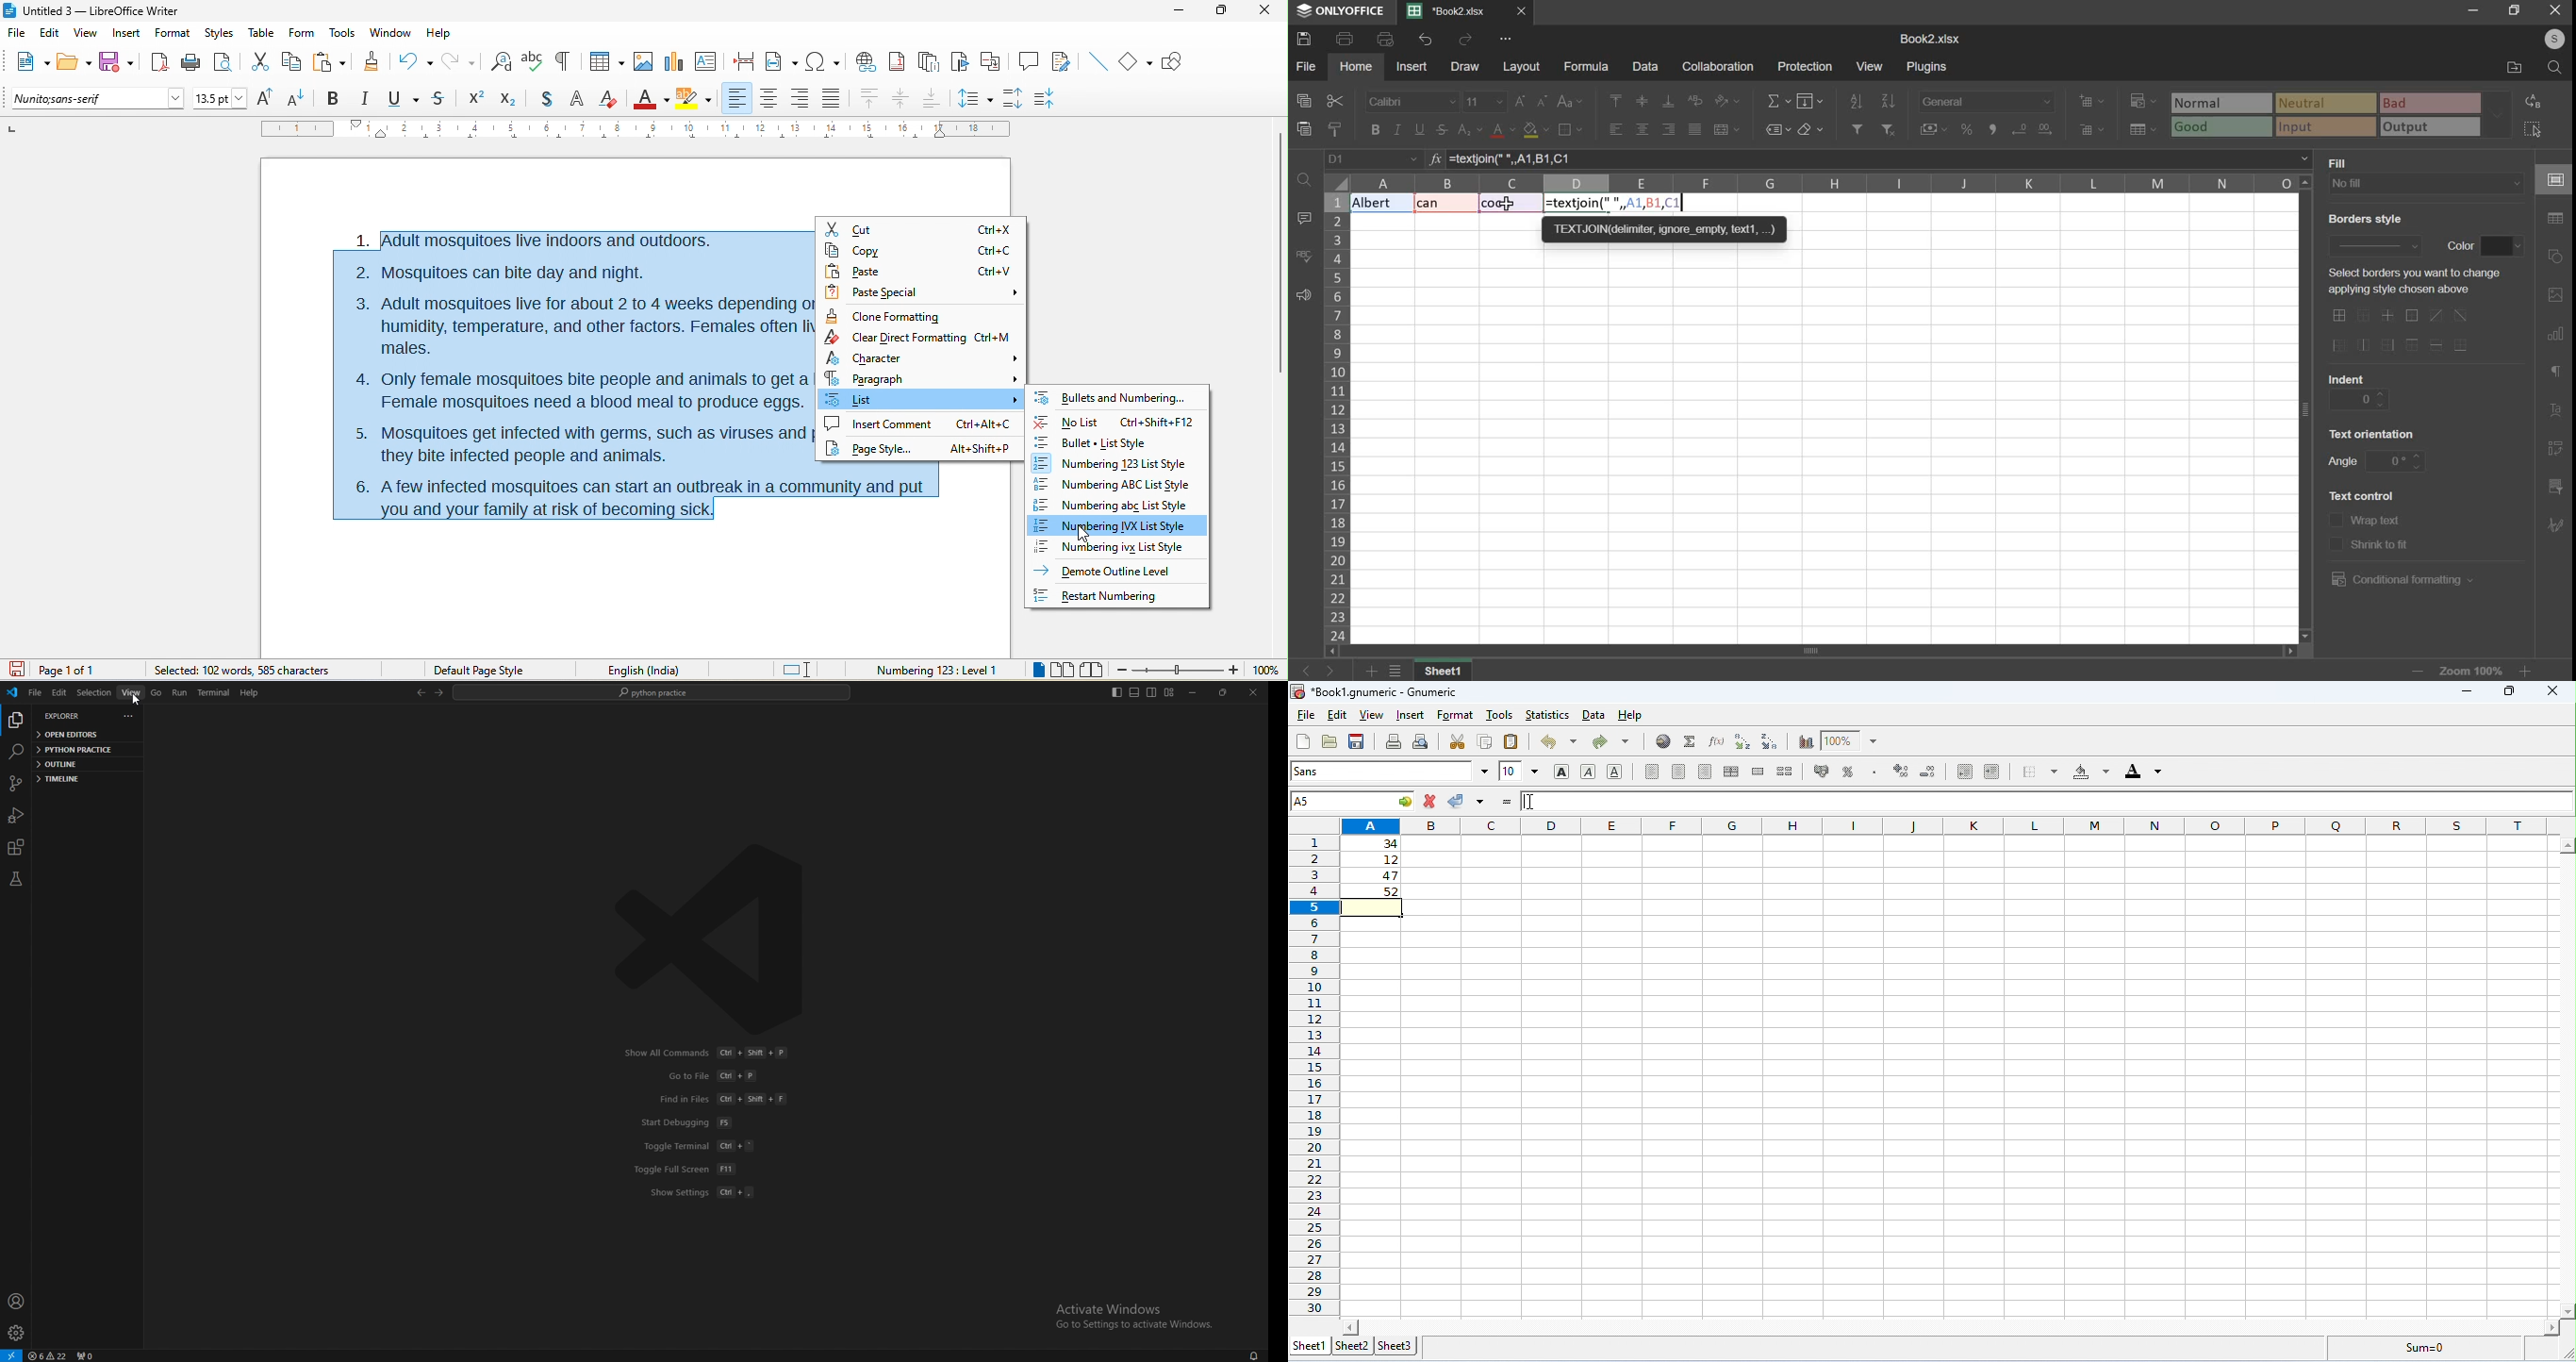  What do you see at coordinates (2378, 522) in the screenshot?
I see `text` at bounding box center [2378, 522].